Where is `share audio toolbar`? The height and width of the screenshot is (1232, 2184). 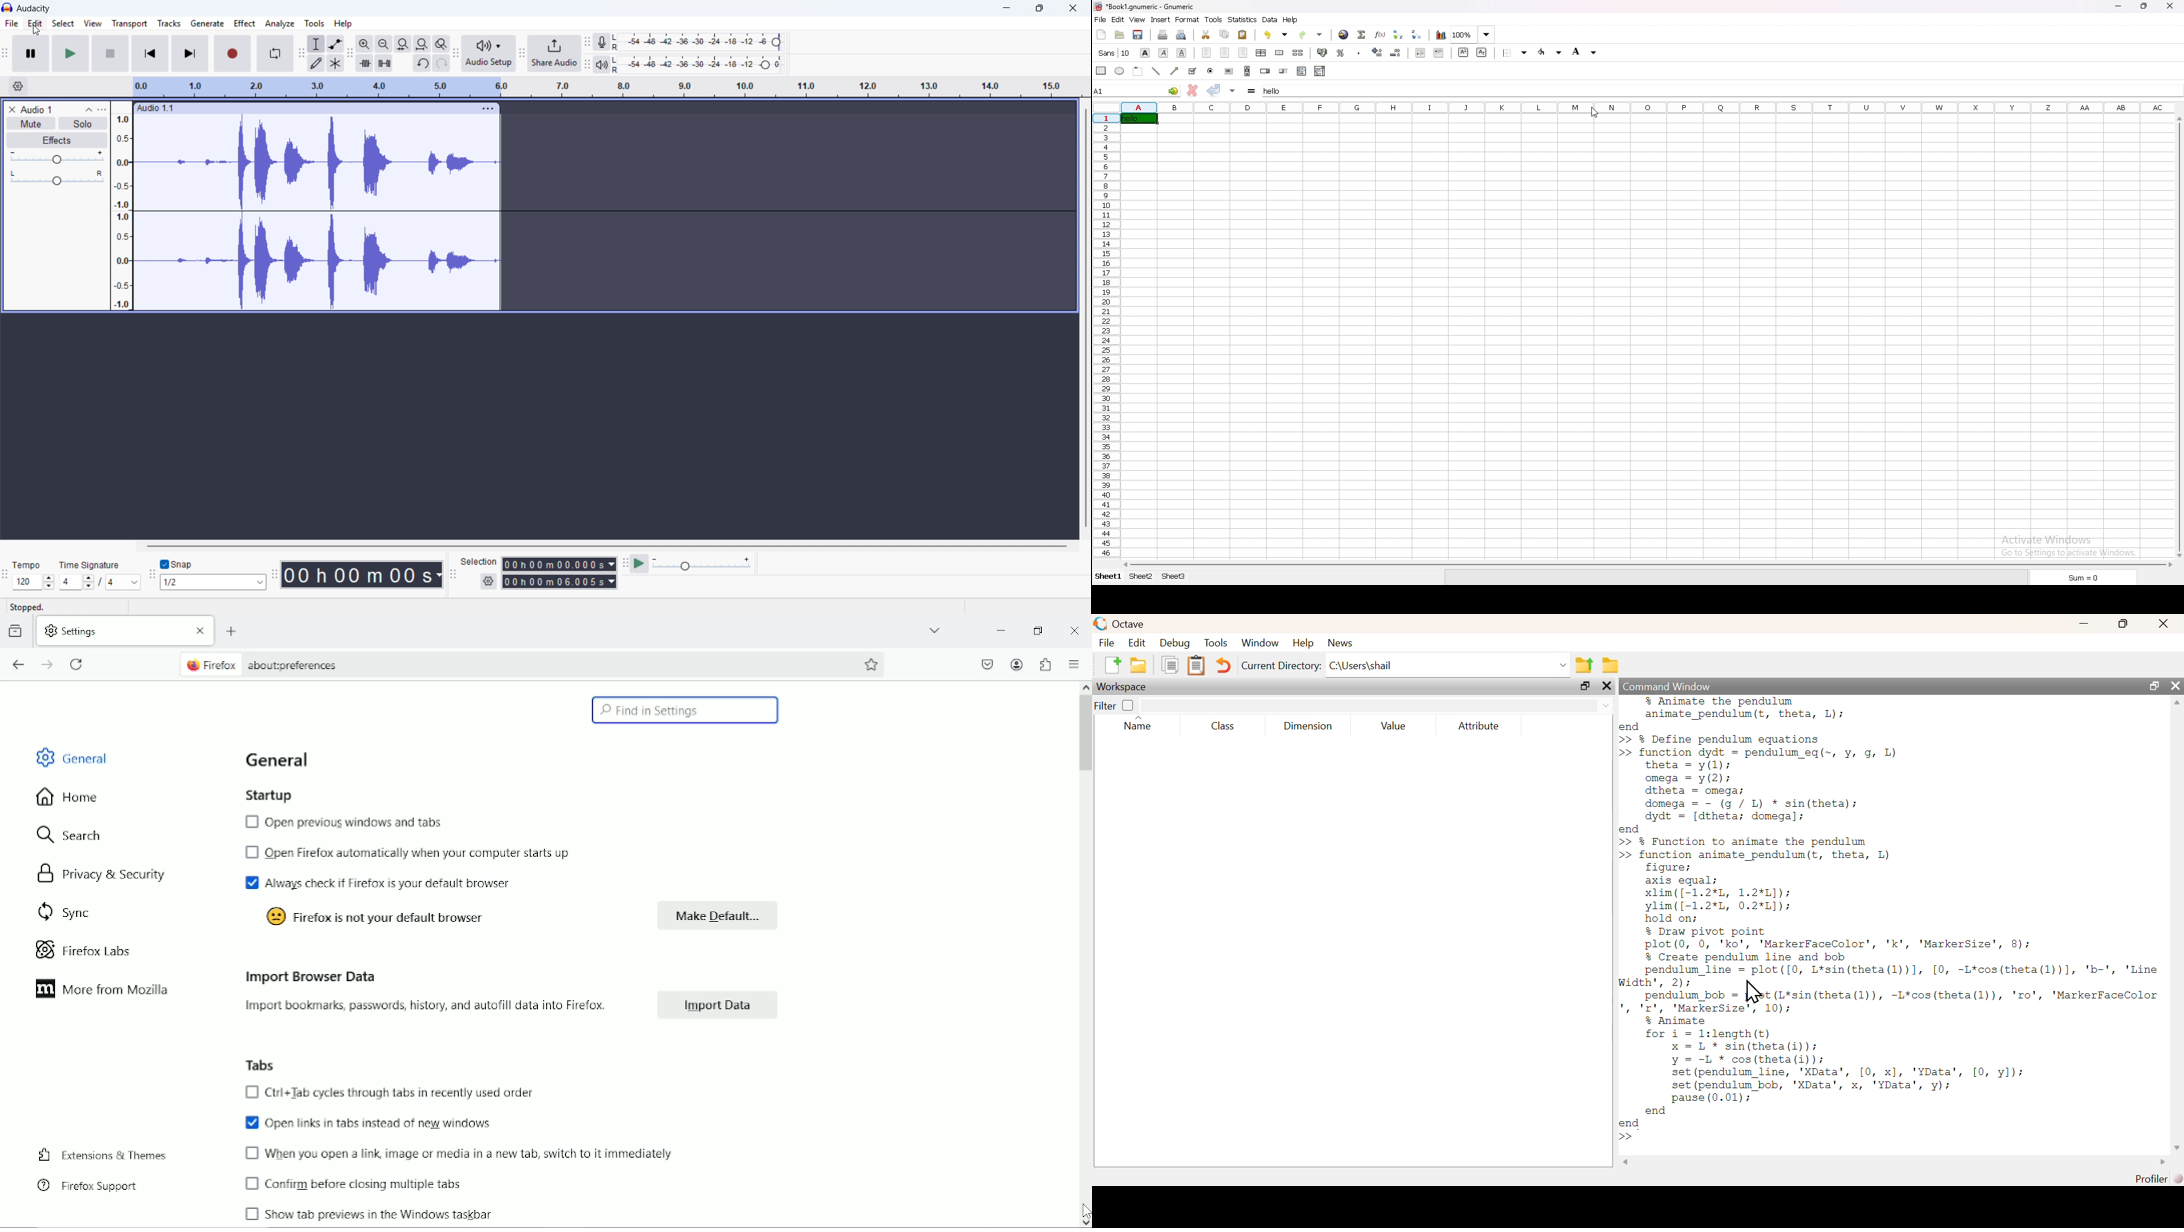 share audio toolbar is located at coordinates (522, 53).